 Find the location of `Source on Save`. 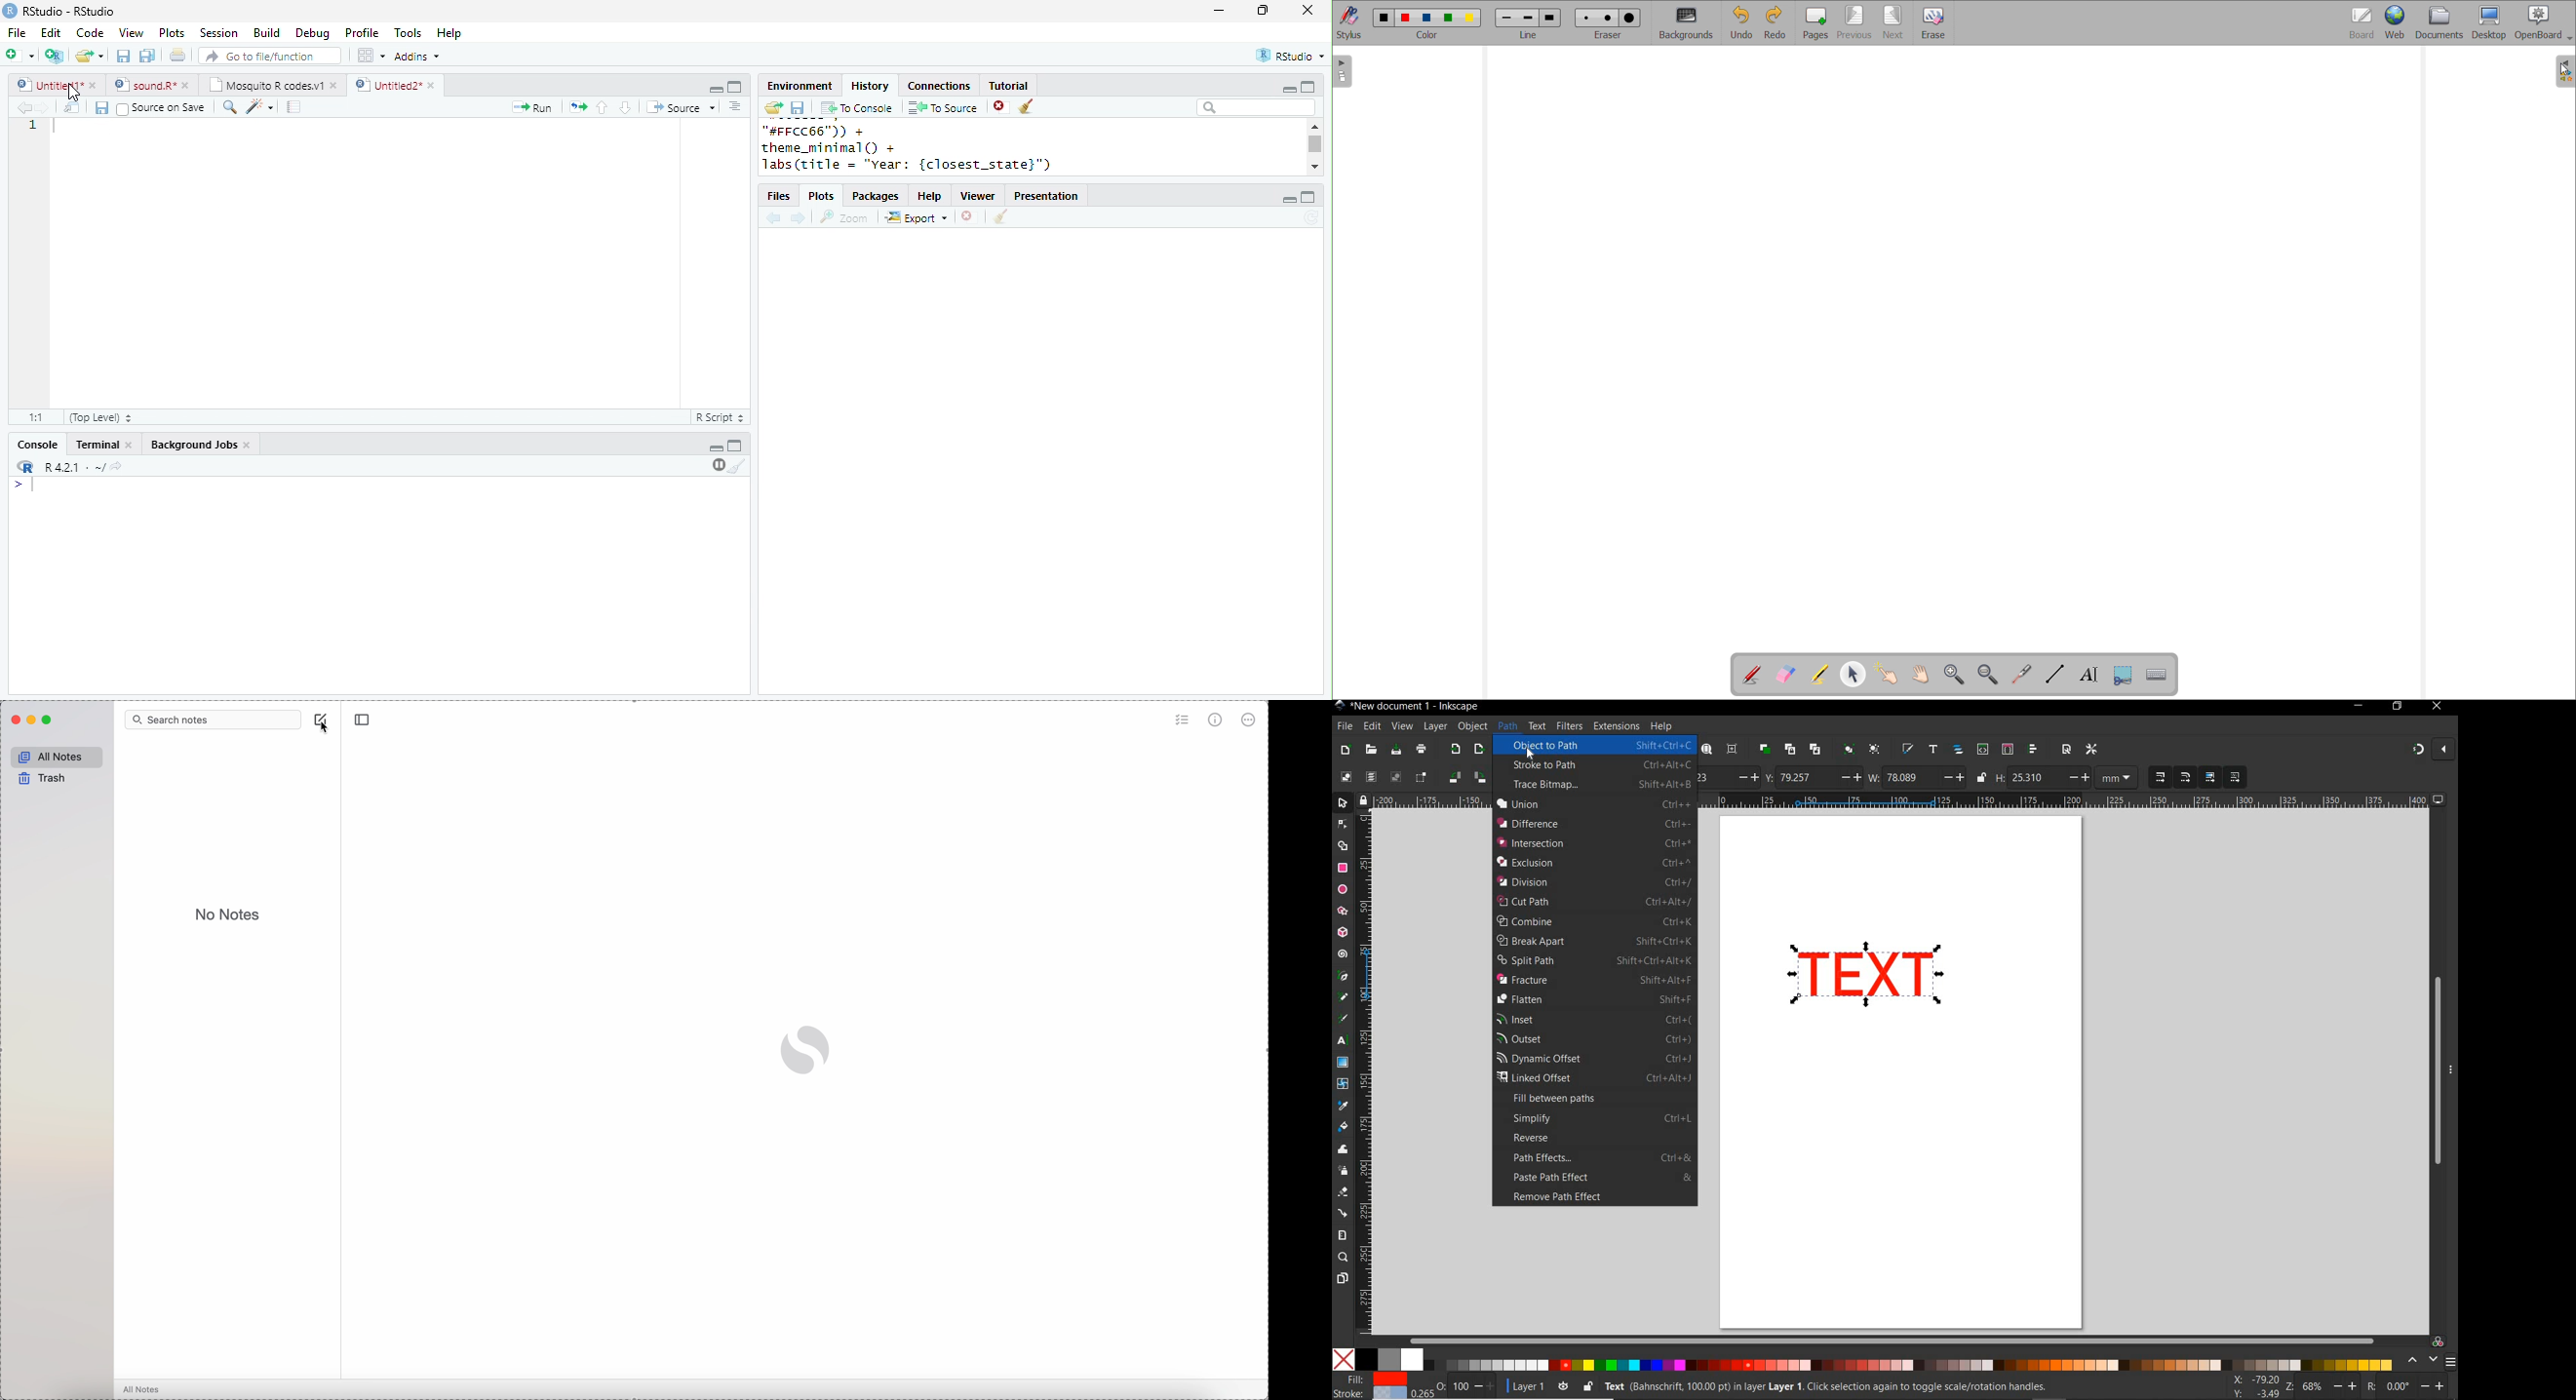

Source on Save is located at coordinates (160, 108).